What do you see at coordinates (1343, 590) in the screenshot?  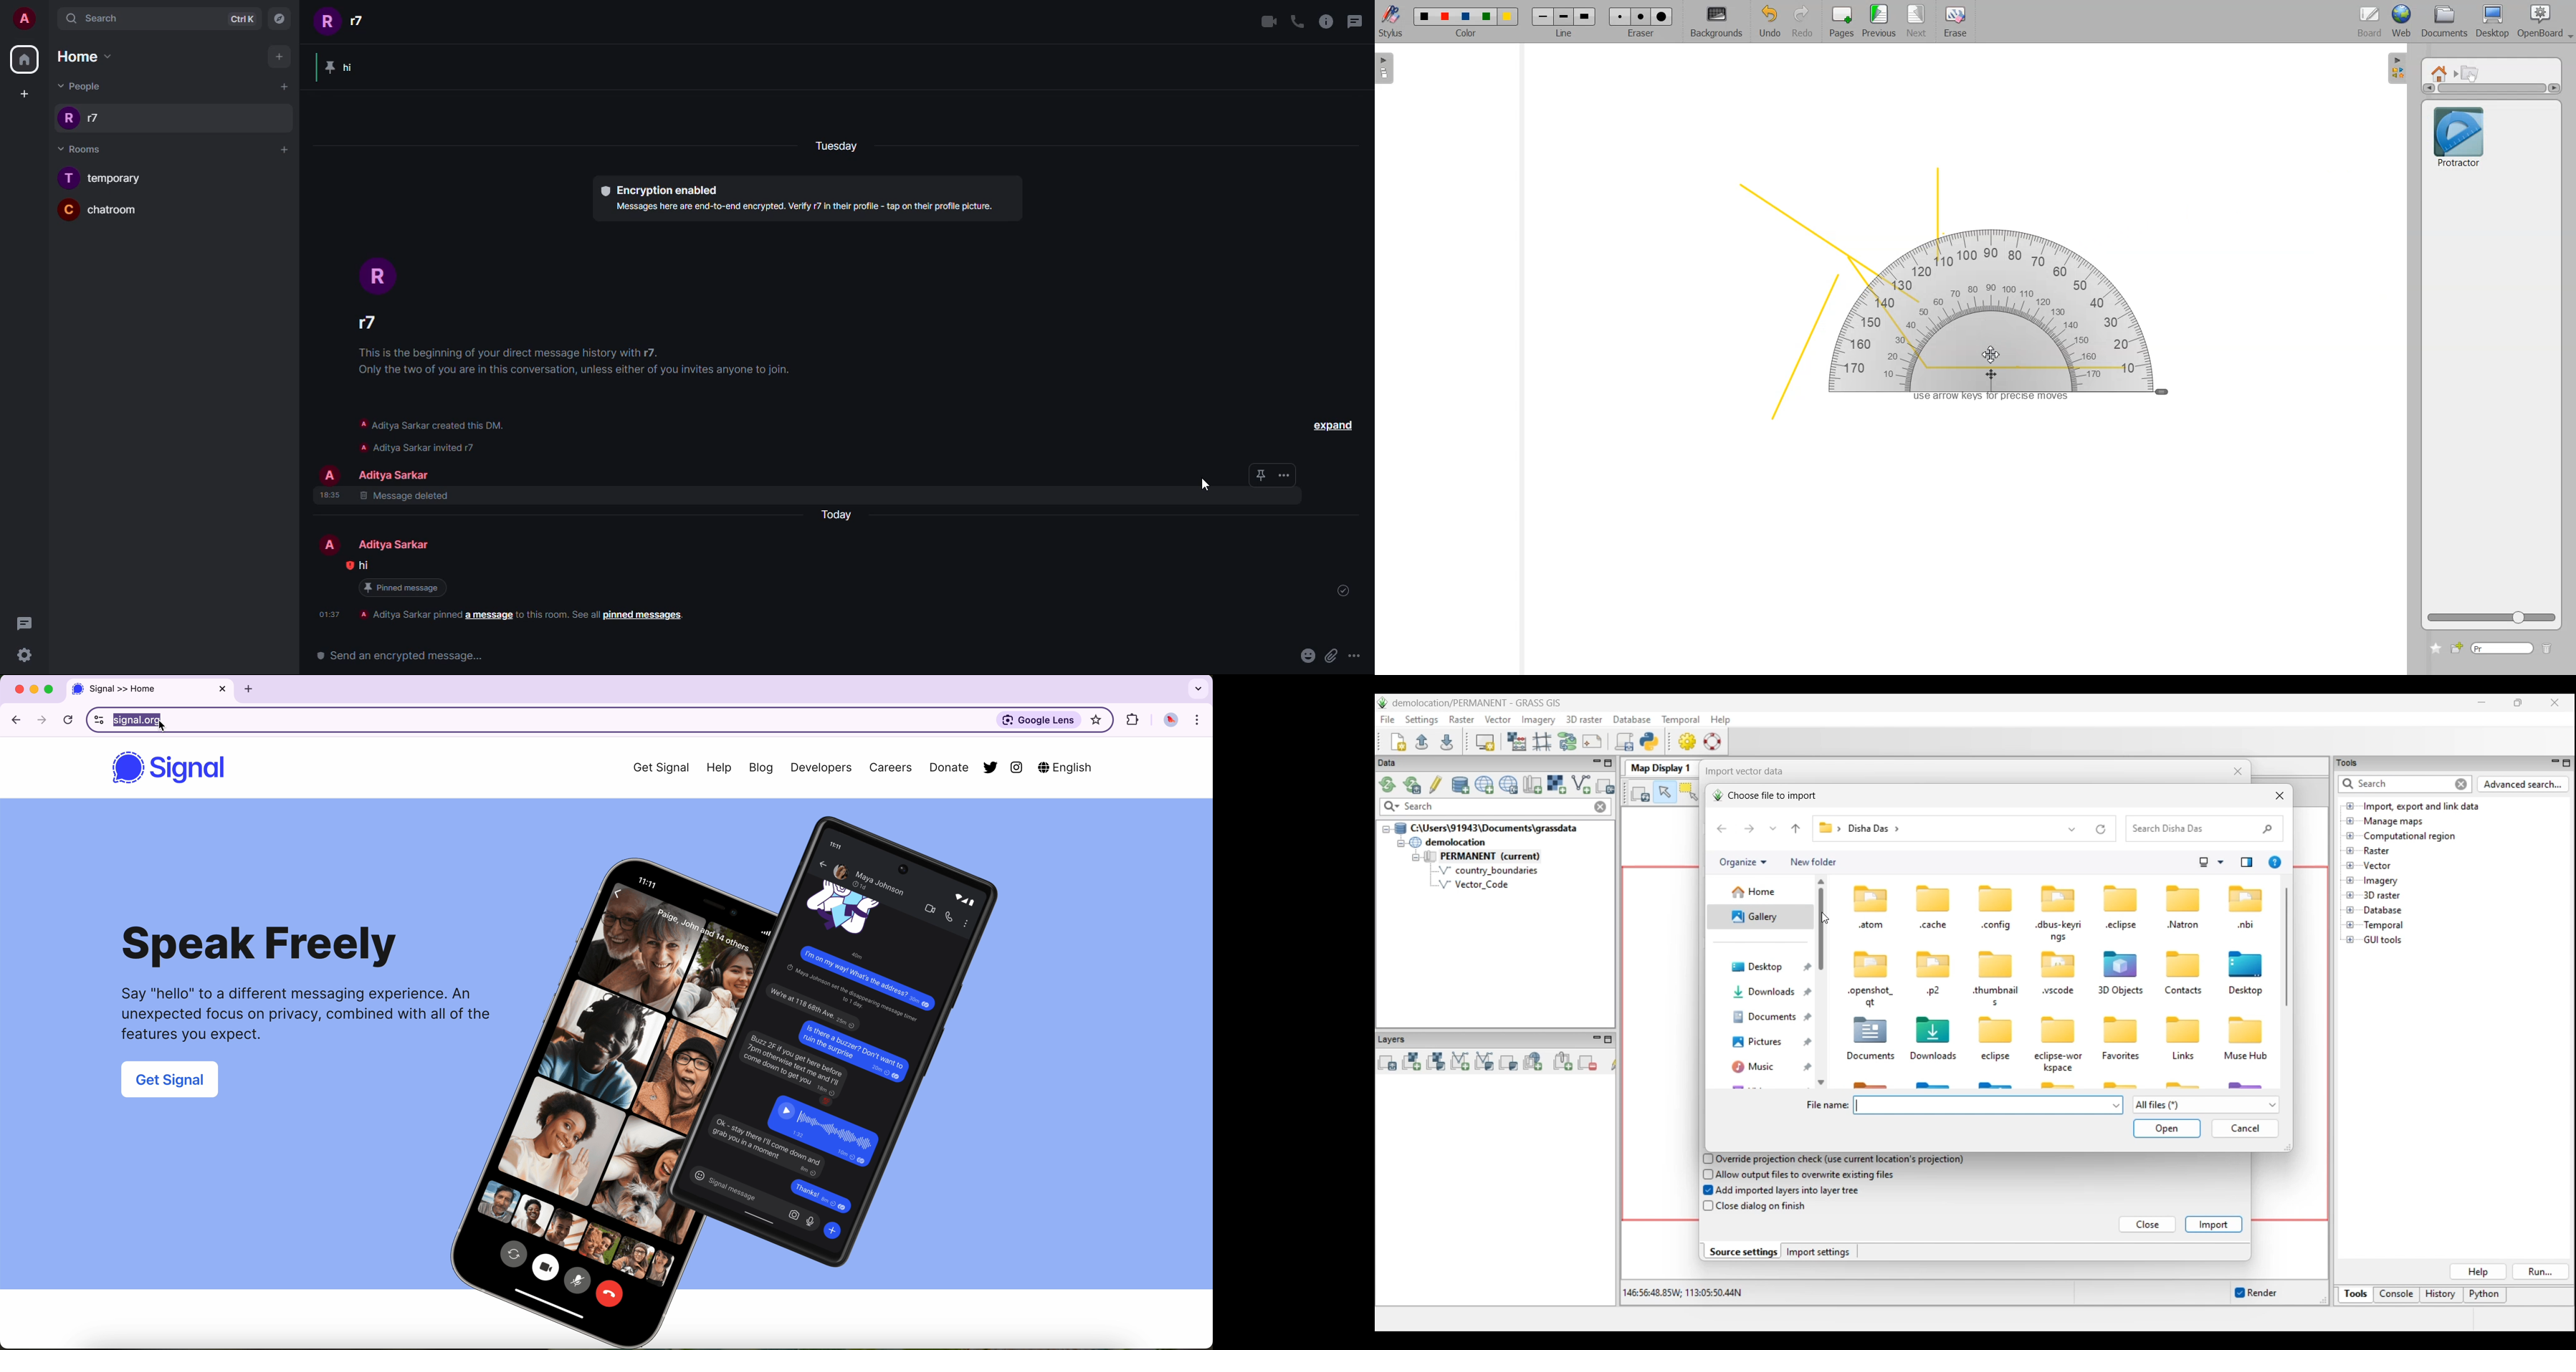 I see `sent` at bounding box center [1343, 590].